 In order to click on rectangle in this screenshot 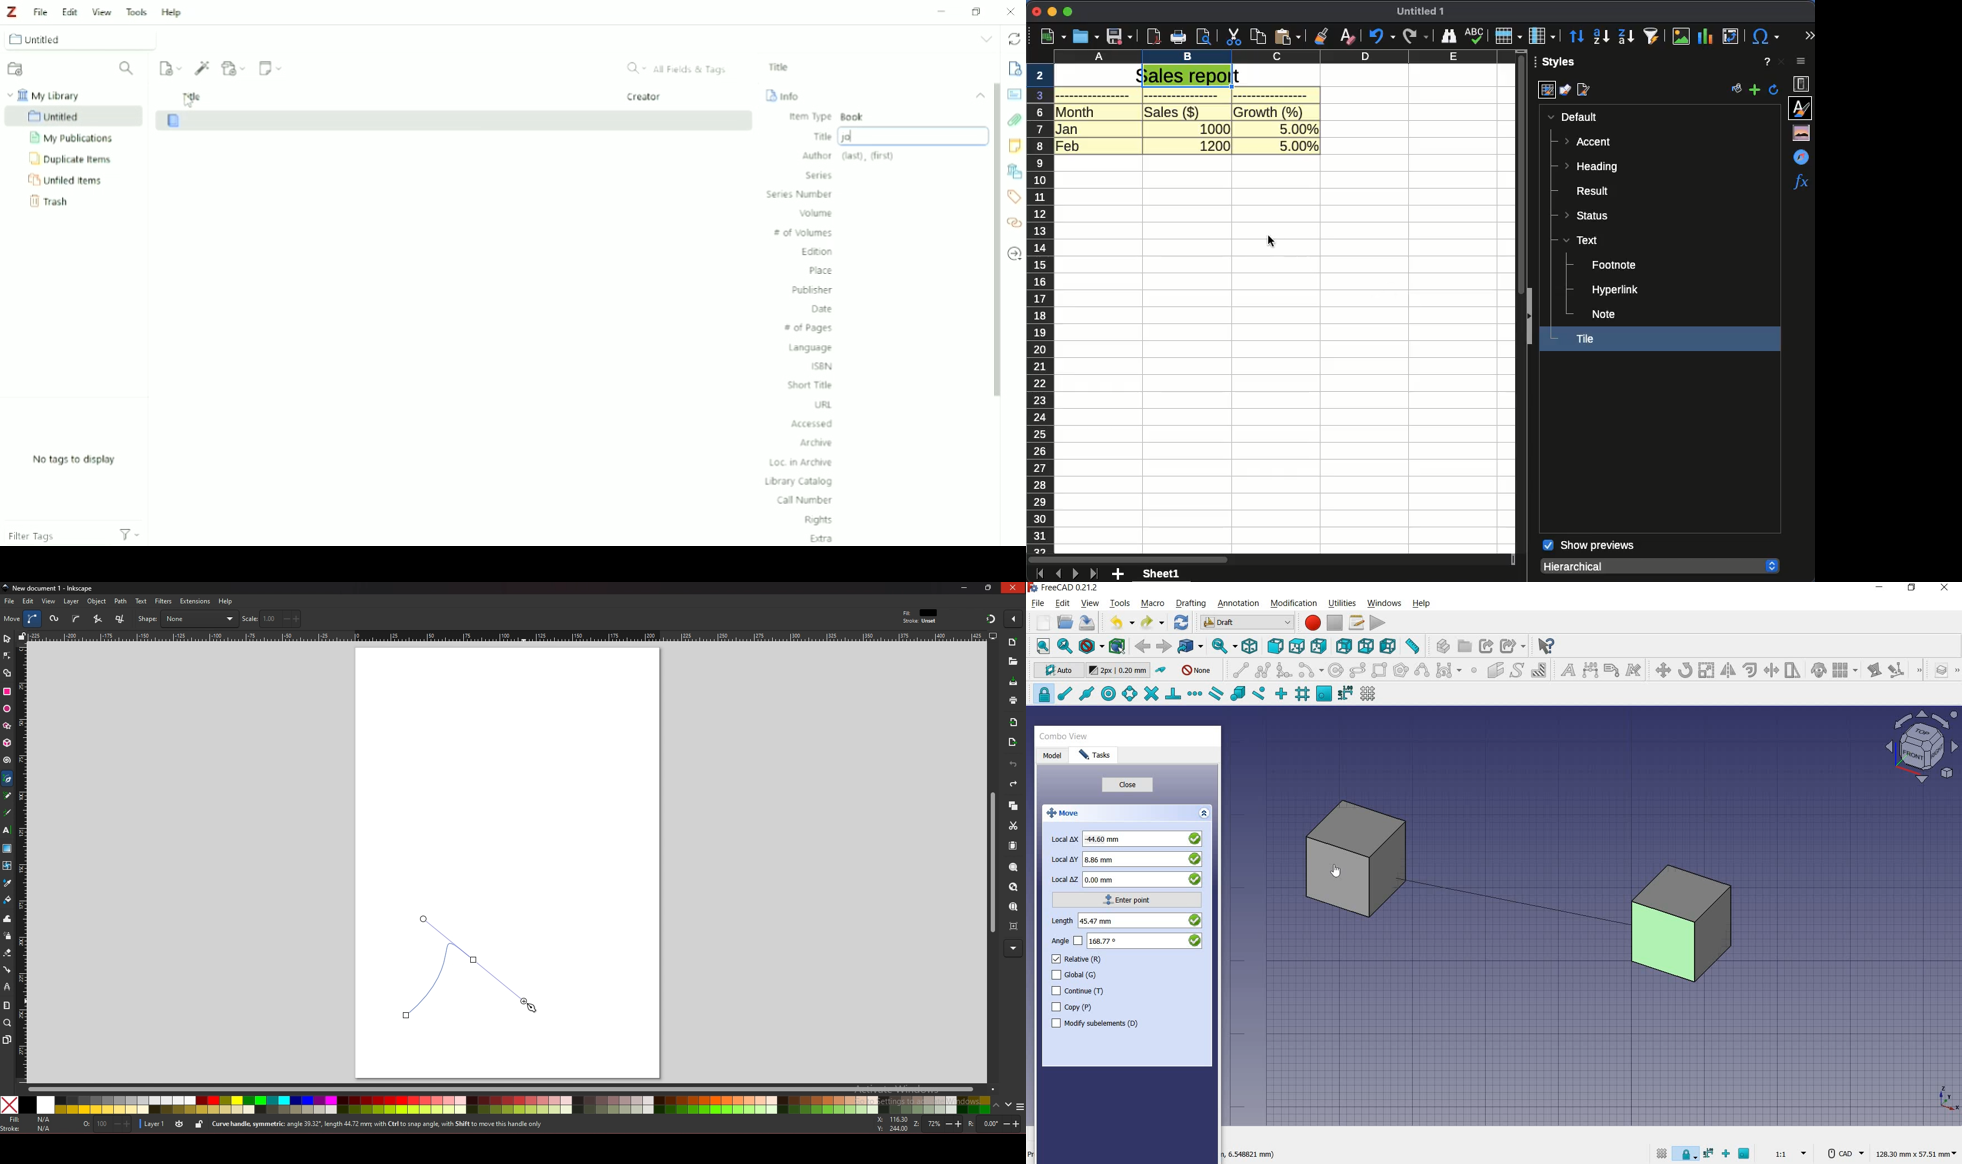, I will do `click(6, 692)`.